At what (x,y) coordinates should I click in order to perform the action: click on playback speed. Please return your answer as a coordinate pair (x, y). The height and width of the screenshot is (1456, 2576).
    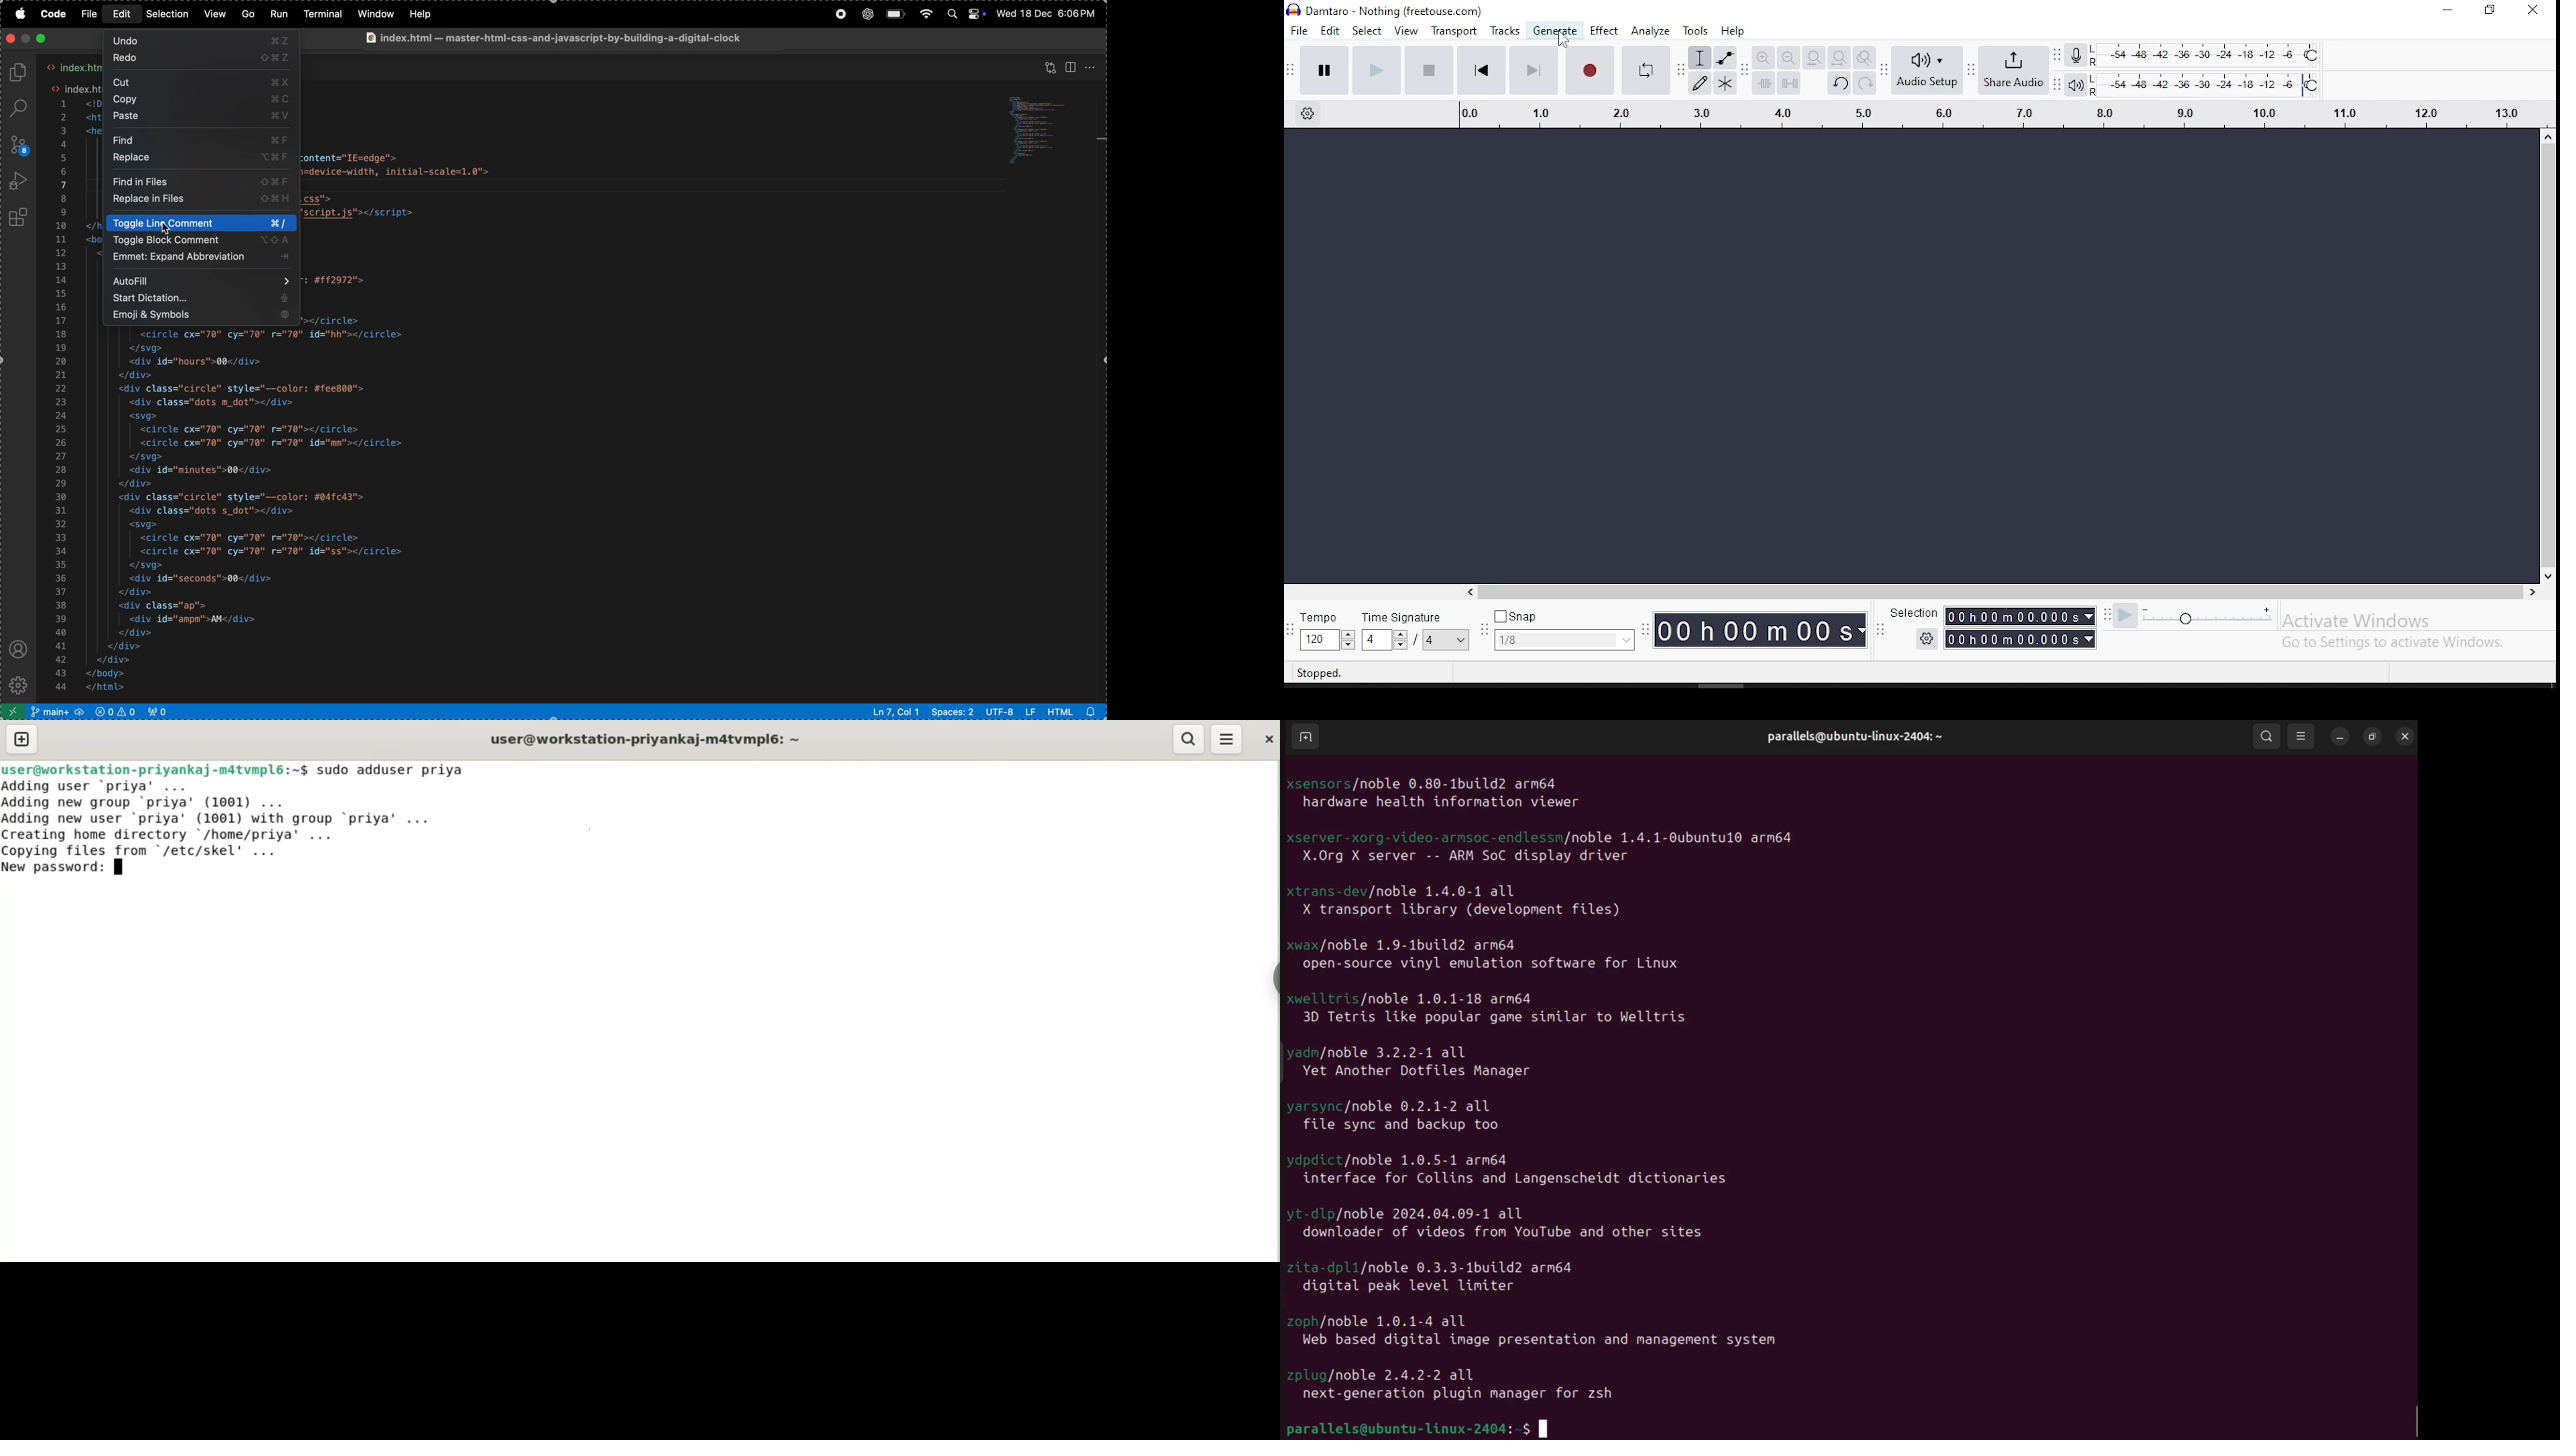
    Looking at the image, I should click on (2194, 616).